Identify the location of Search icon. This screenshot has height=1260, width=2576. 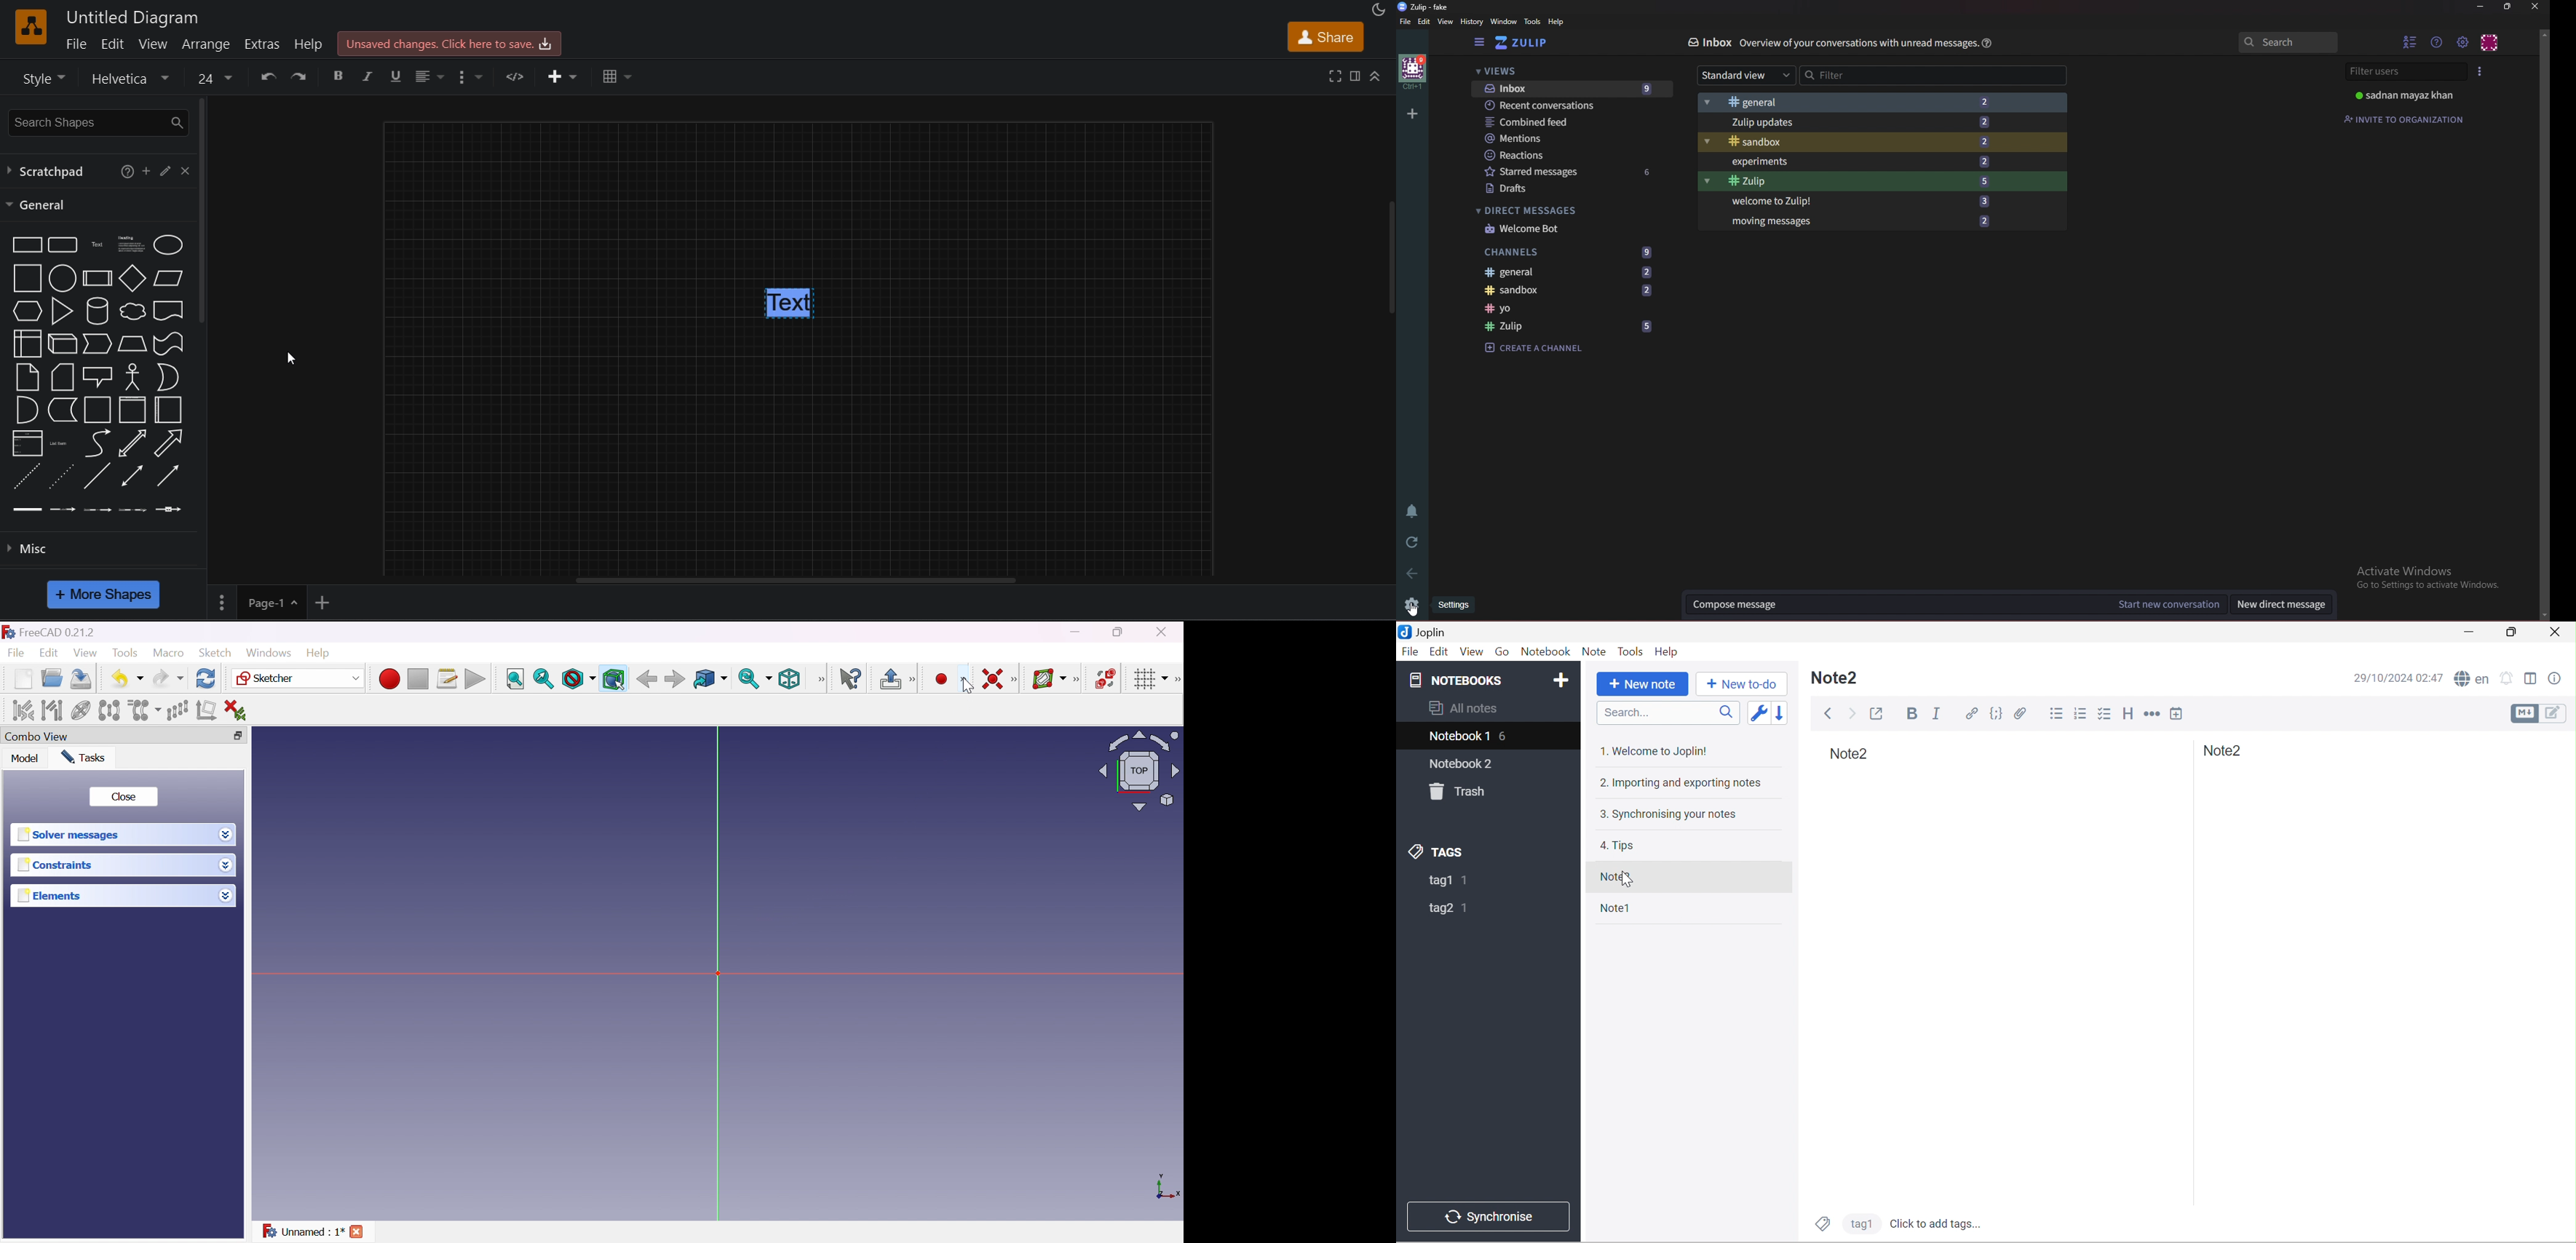
(1725, 713).